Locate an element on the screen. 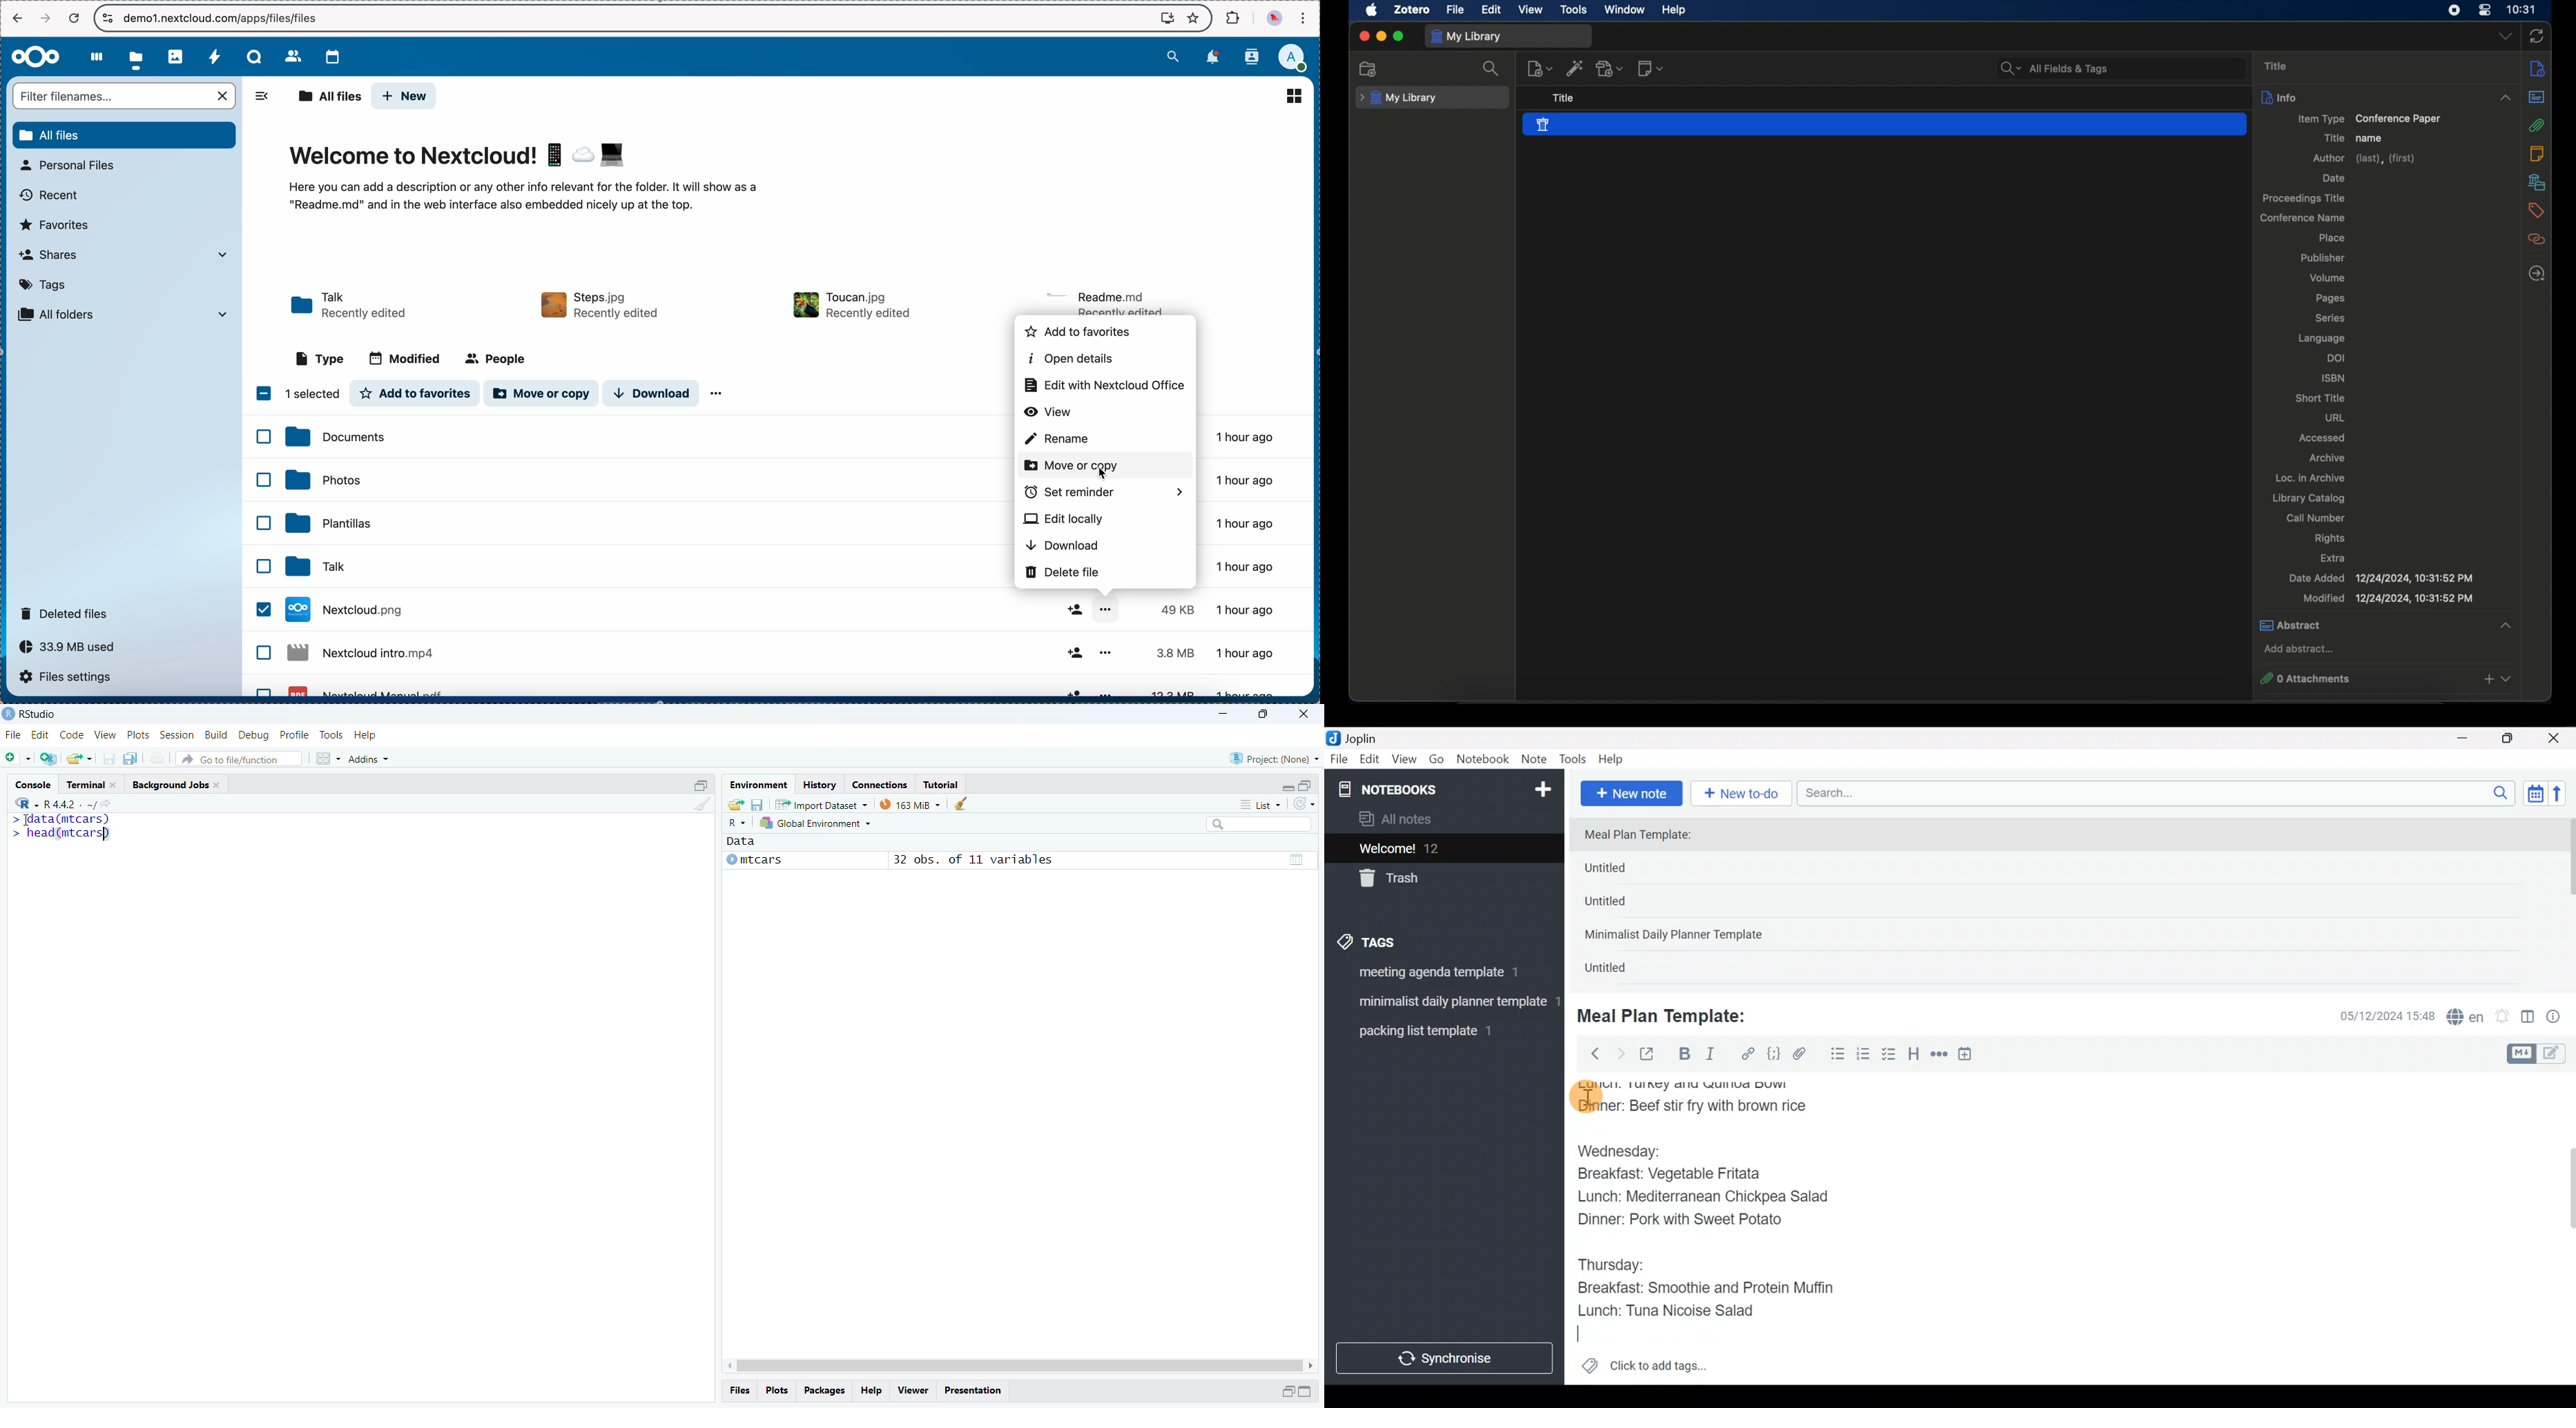 This screenshot has width=2576, height=1428. add attachment is located at coordinates (1610, 68).